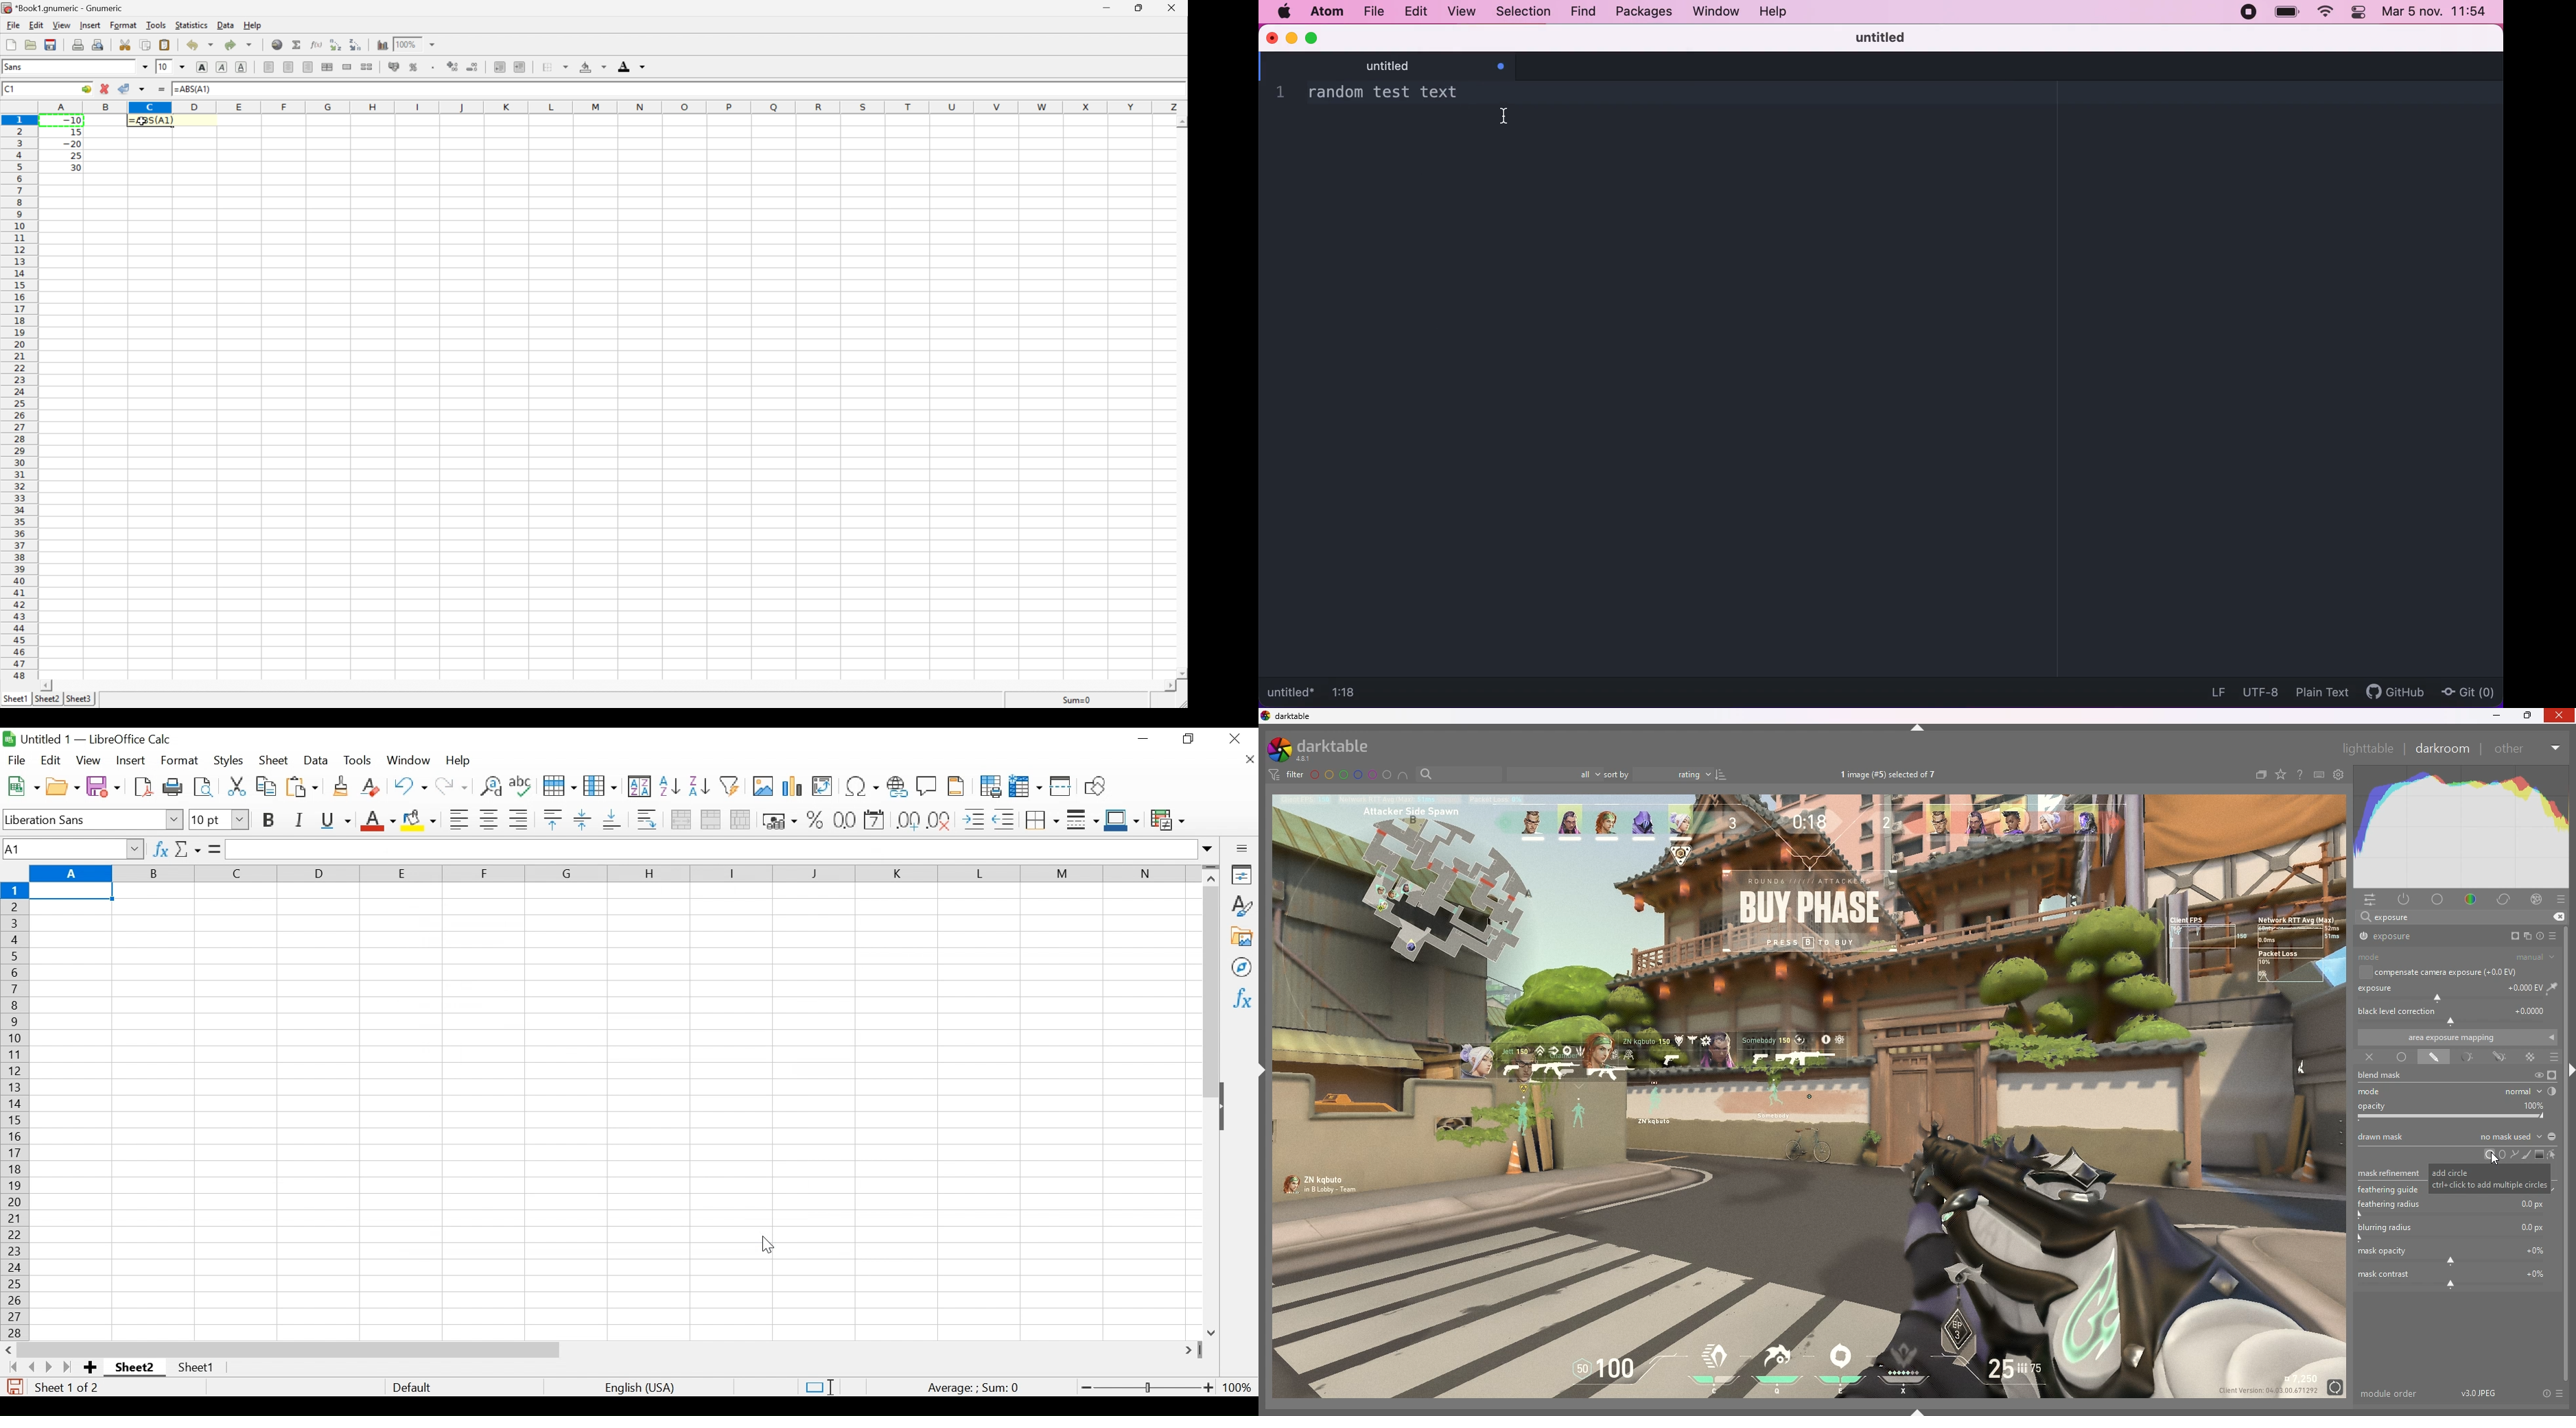  Describe the element at coordinates (144, 786) in the screenshot. I see `Save as PDF` at that location.